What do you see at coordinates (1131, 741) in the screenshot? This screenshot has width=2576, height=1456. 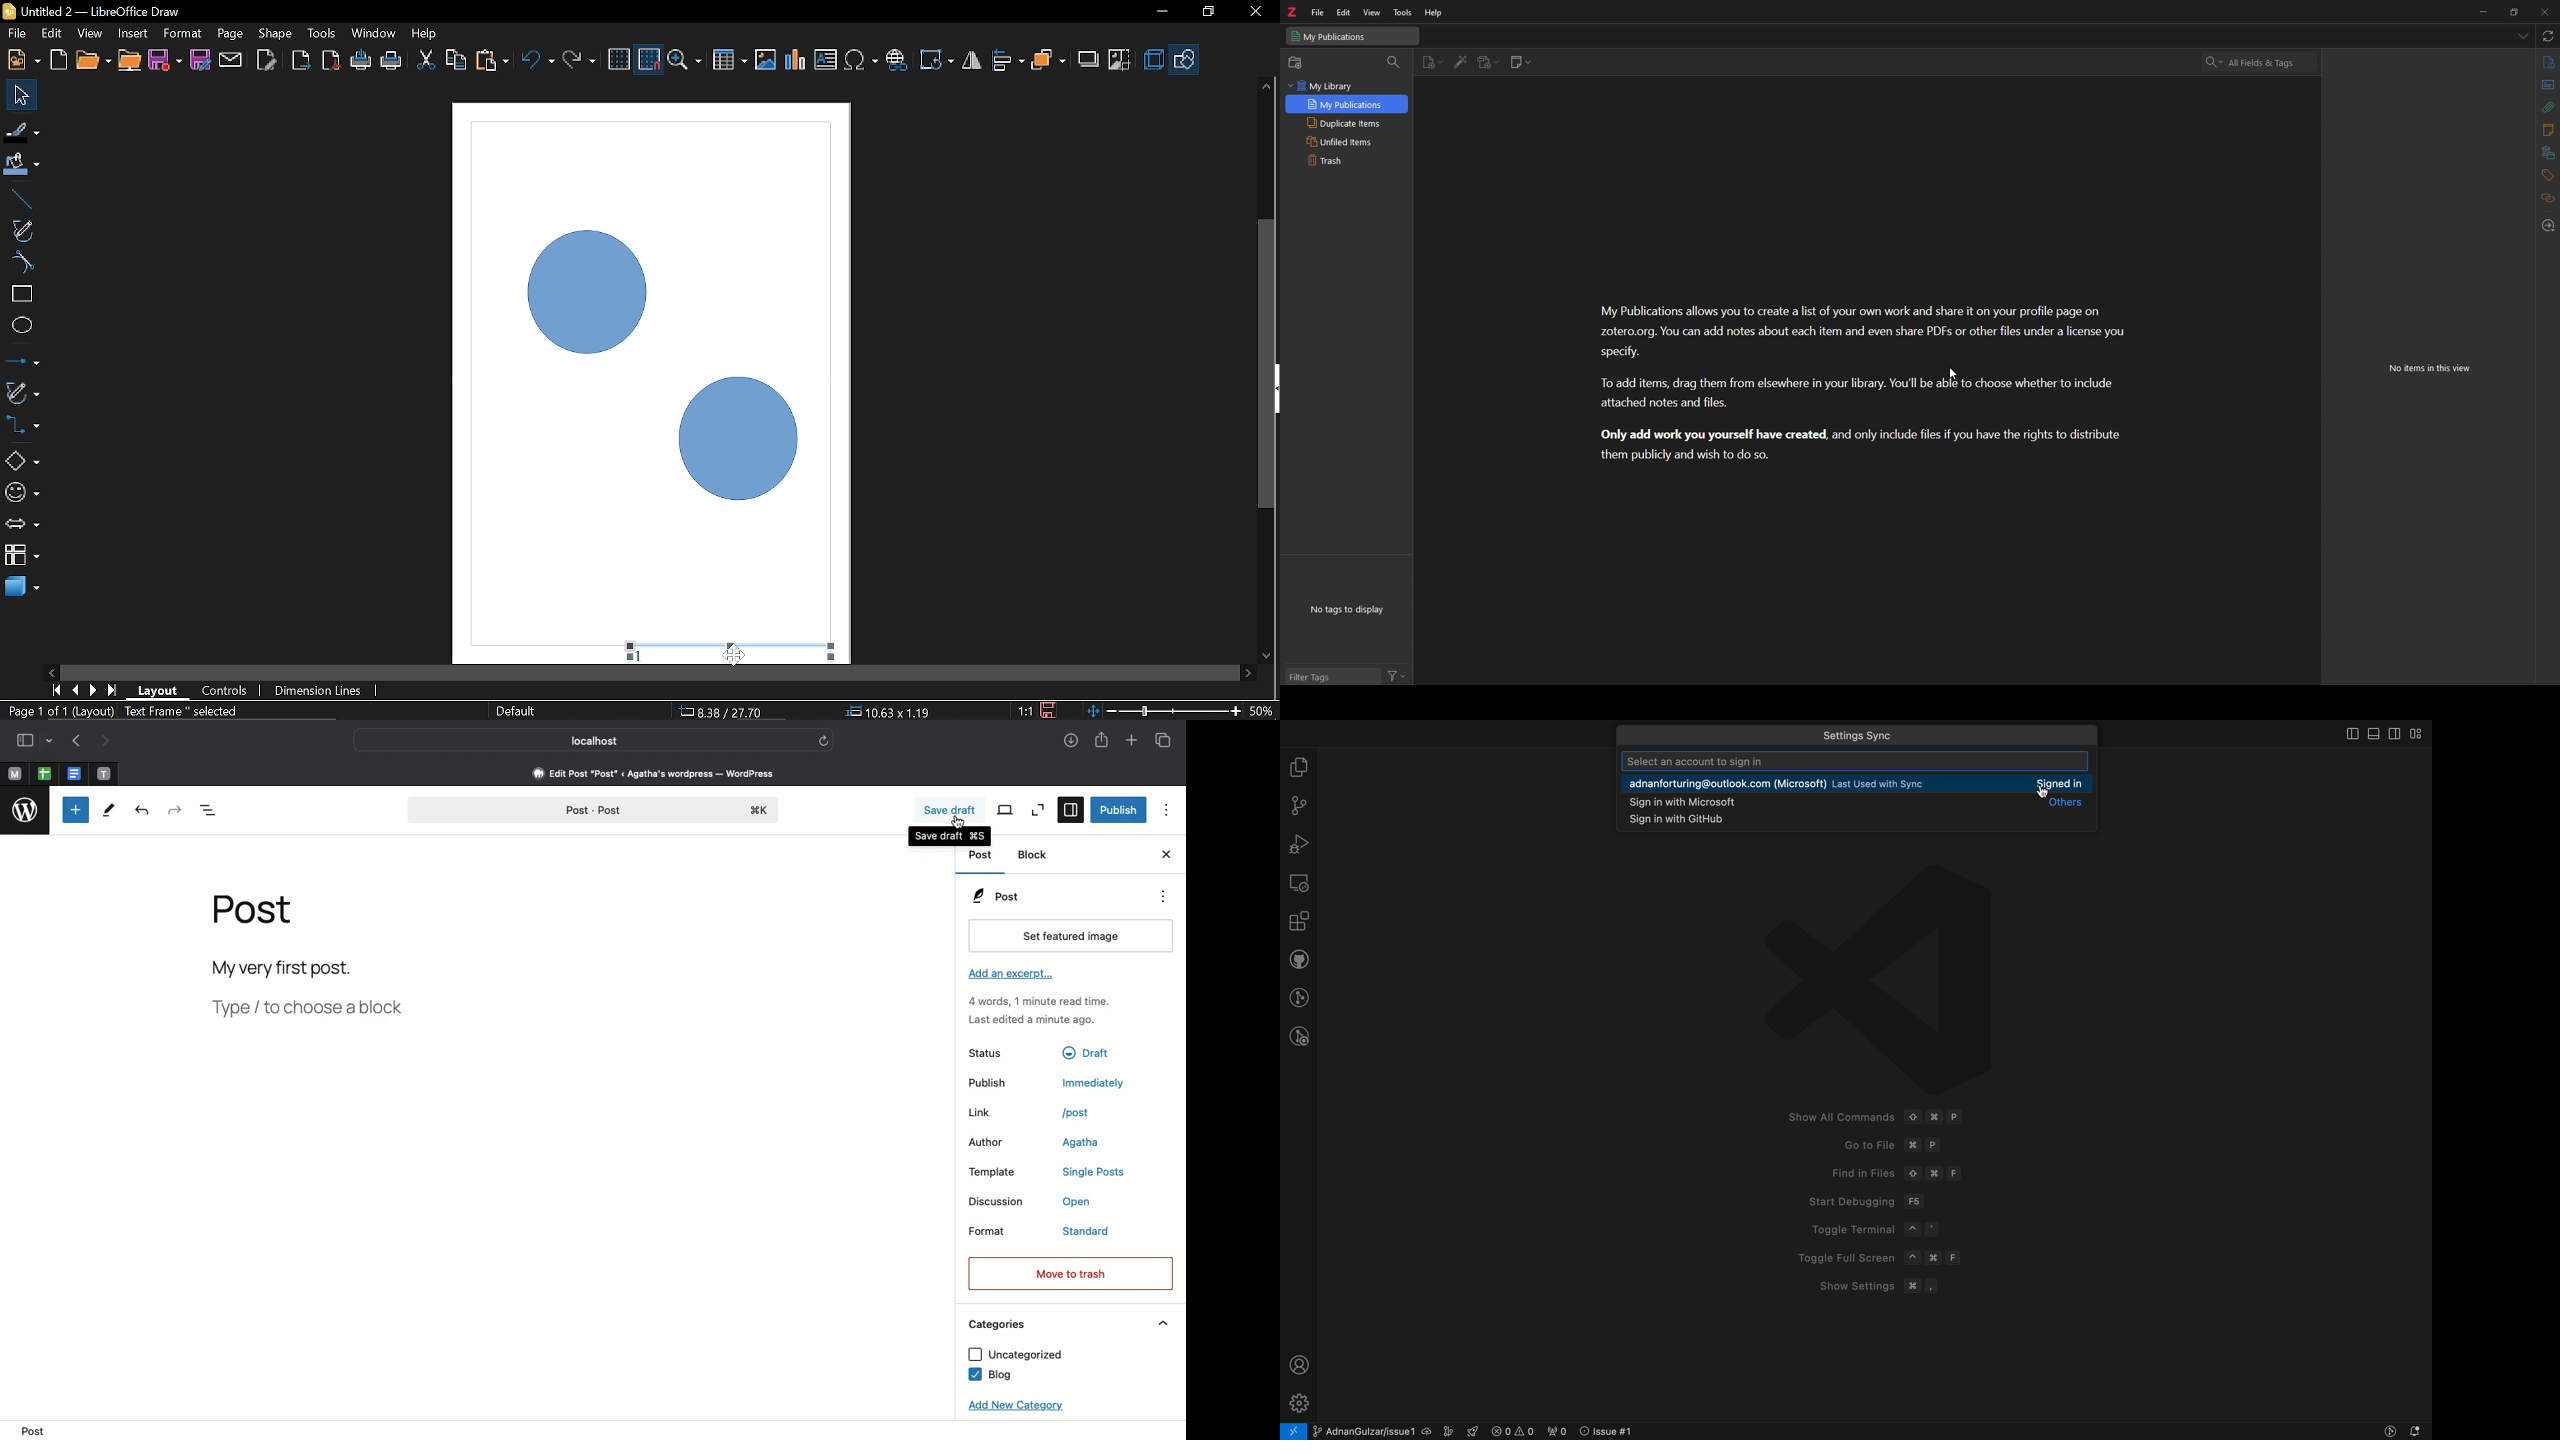 I see `Add new tab` at bounding box center [1131, 741].